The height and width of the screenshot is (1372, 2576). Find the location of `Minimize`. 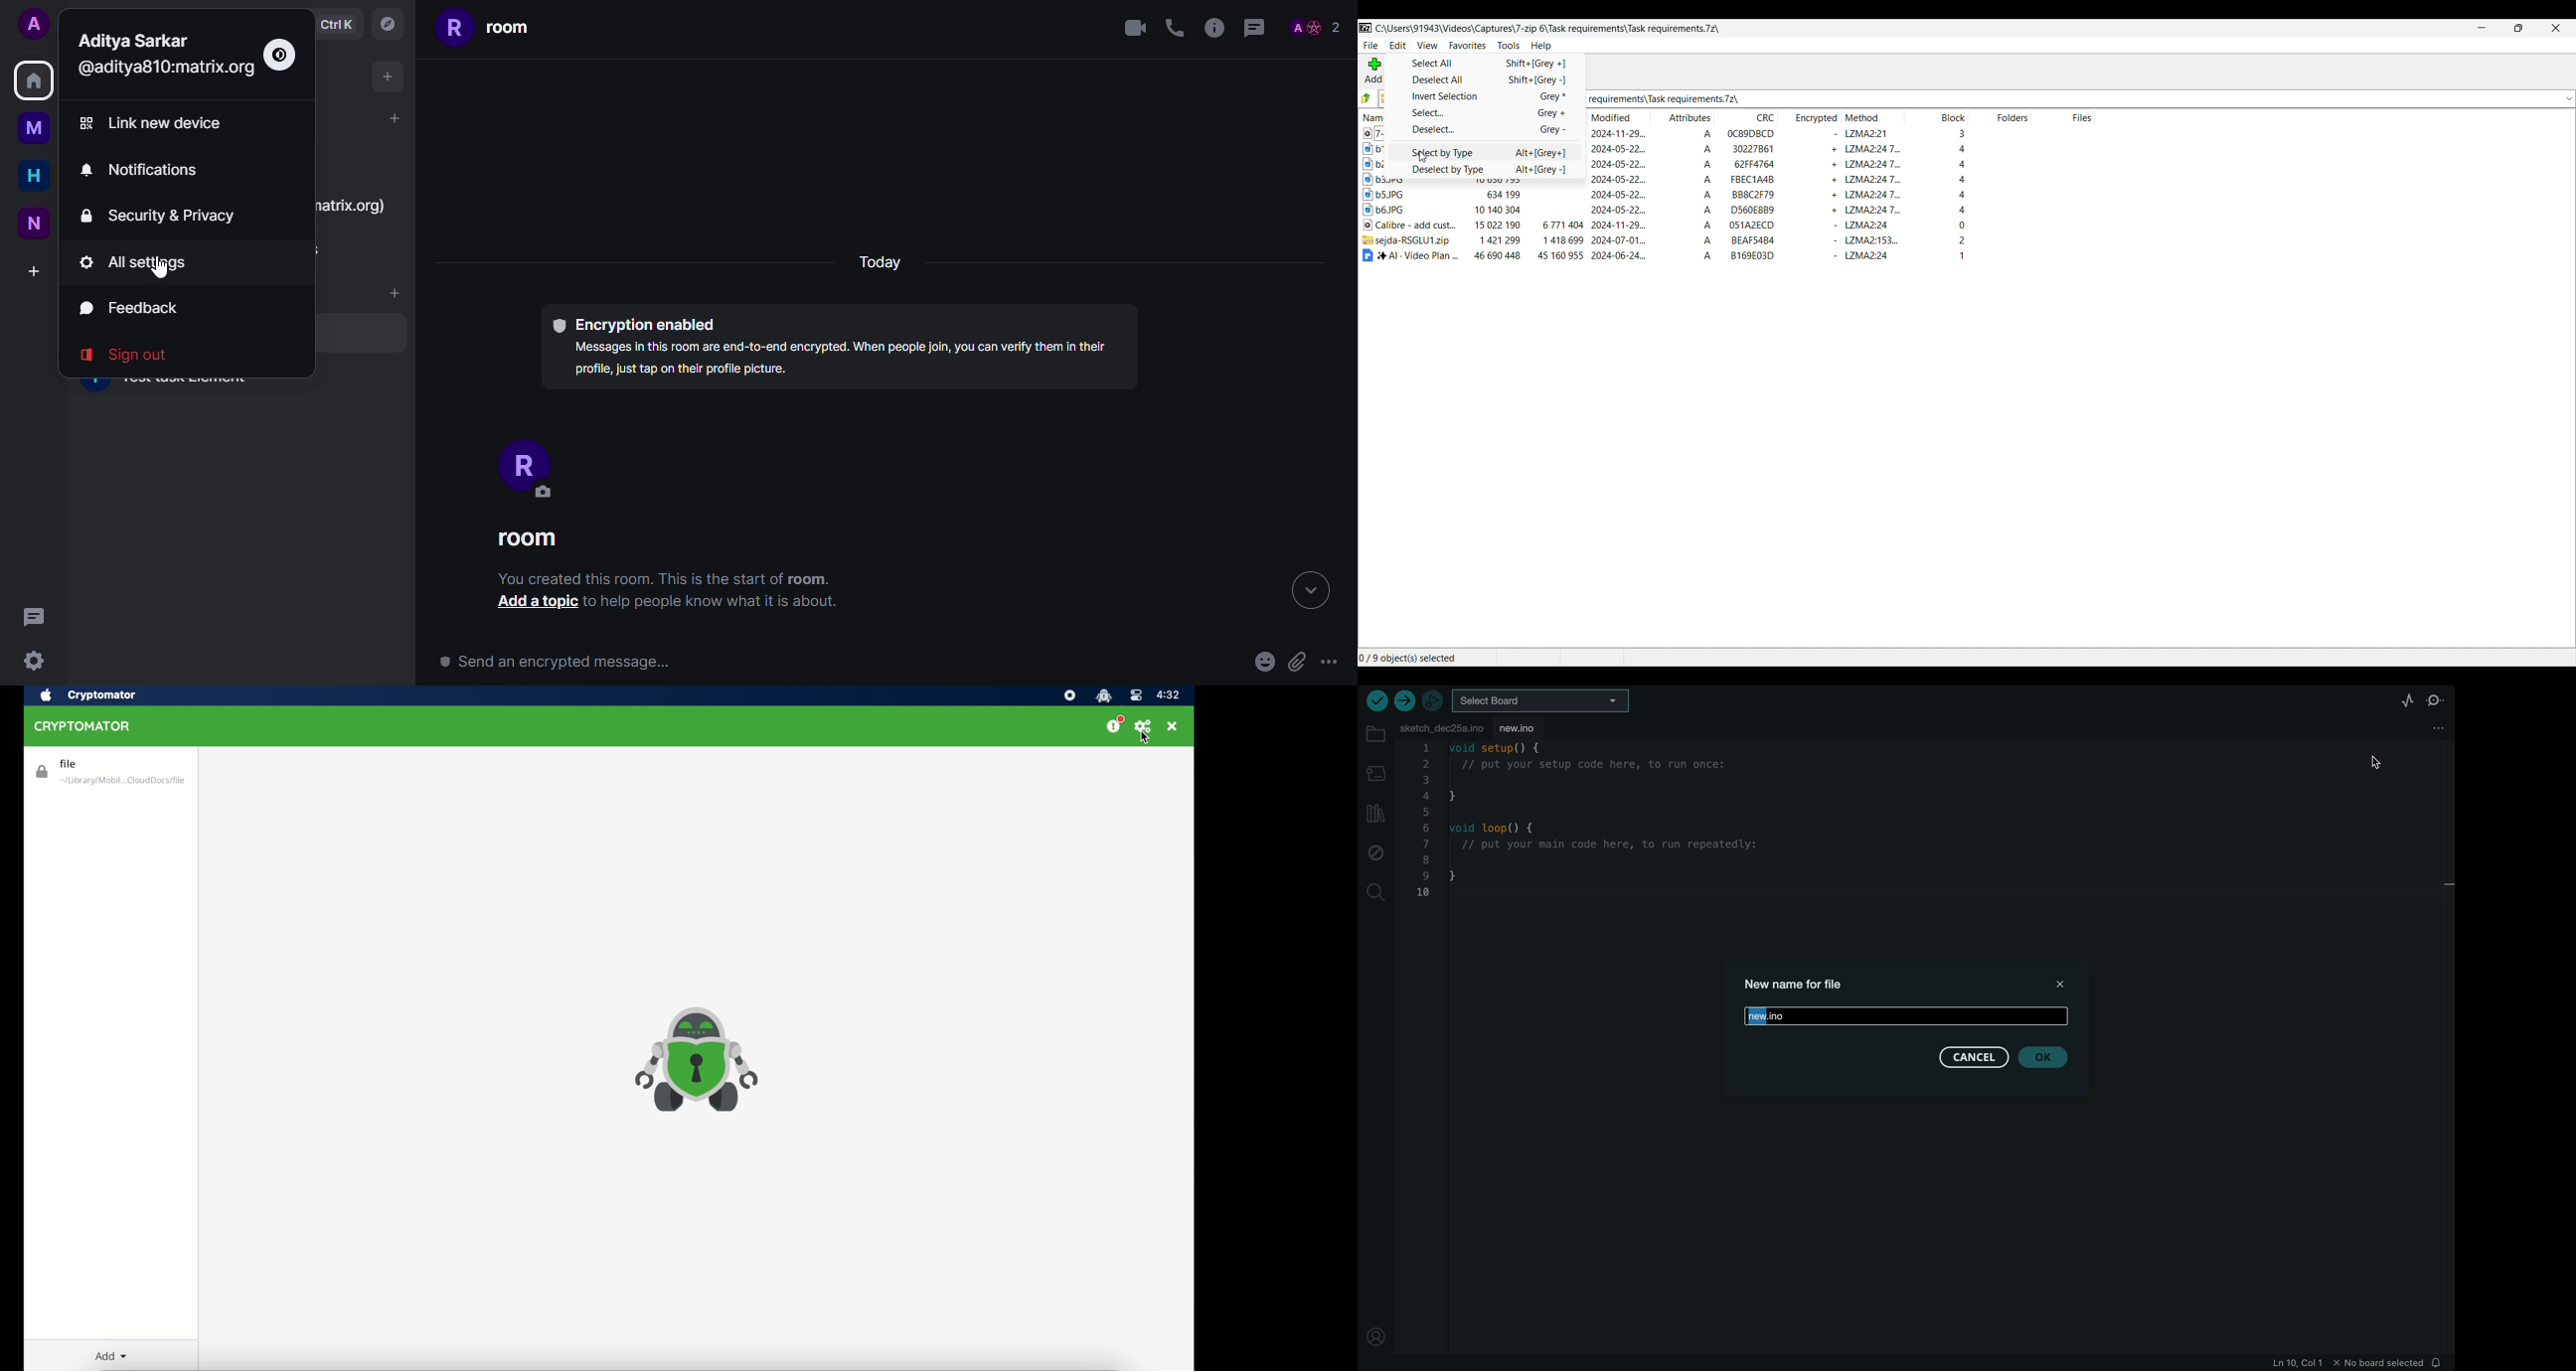

Minimize is located at coordinates (2483, 28).